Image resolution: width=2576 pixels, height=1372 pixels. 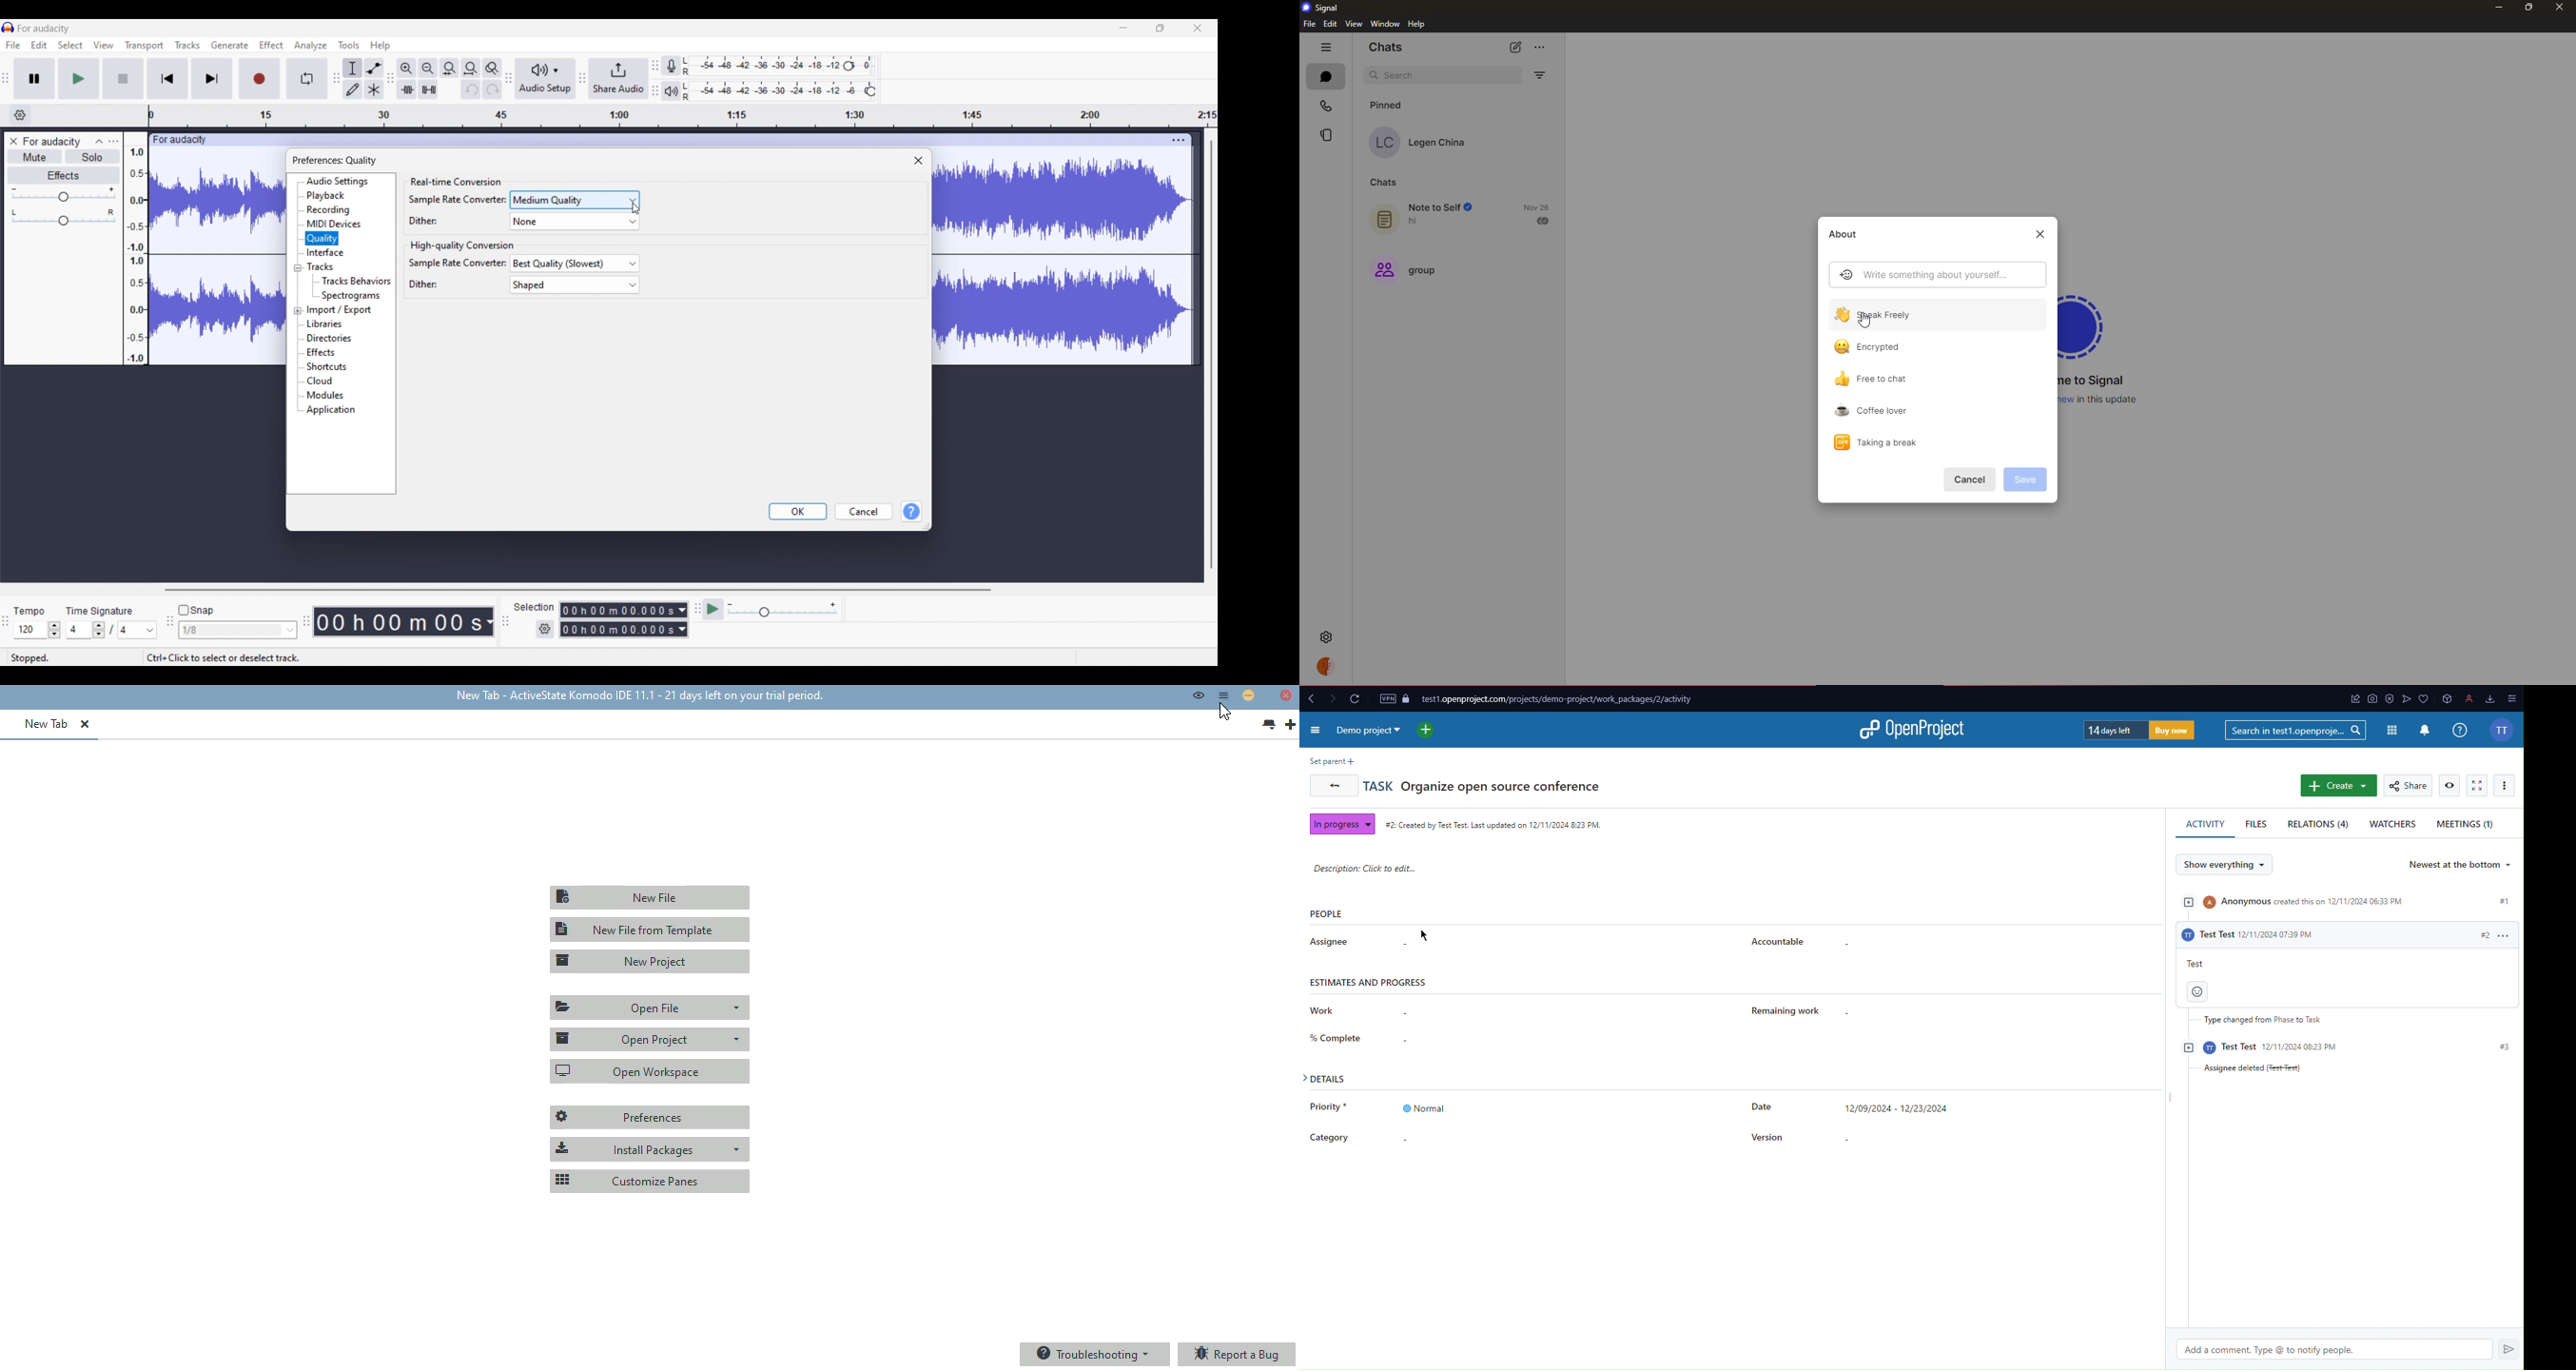 I want to click on Newest at the bottom, so click(x=2461, y=866).